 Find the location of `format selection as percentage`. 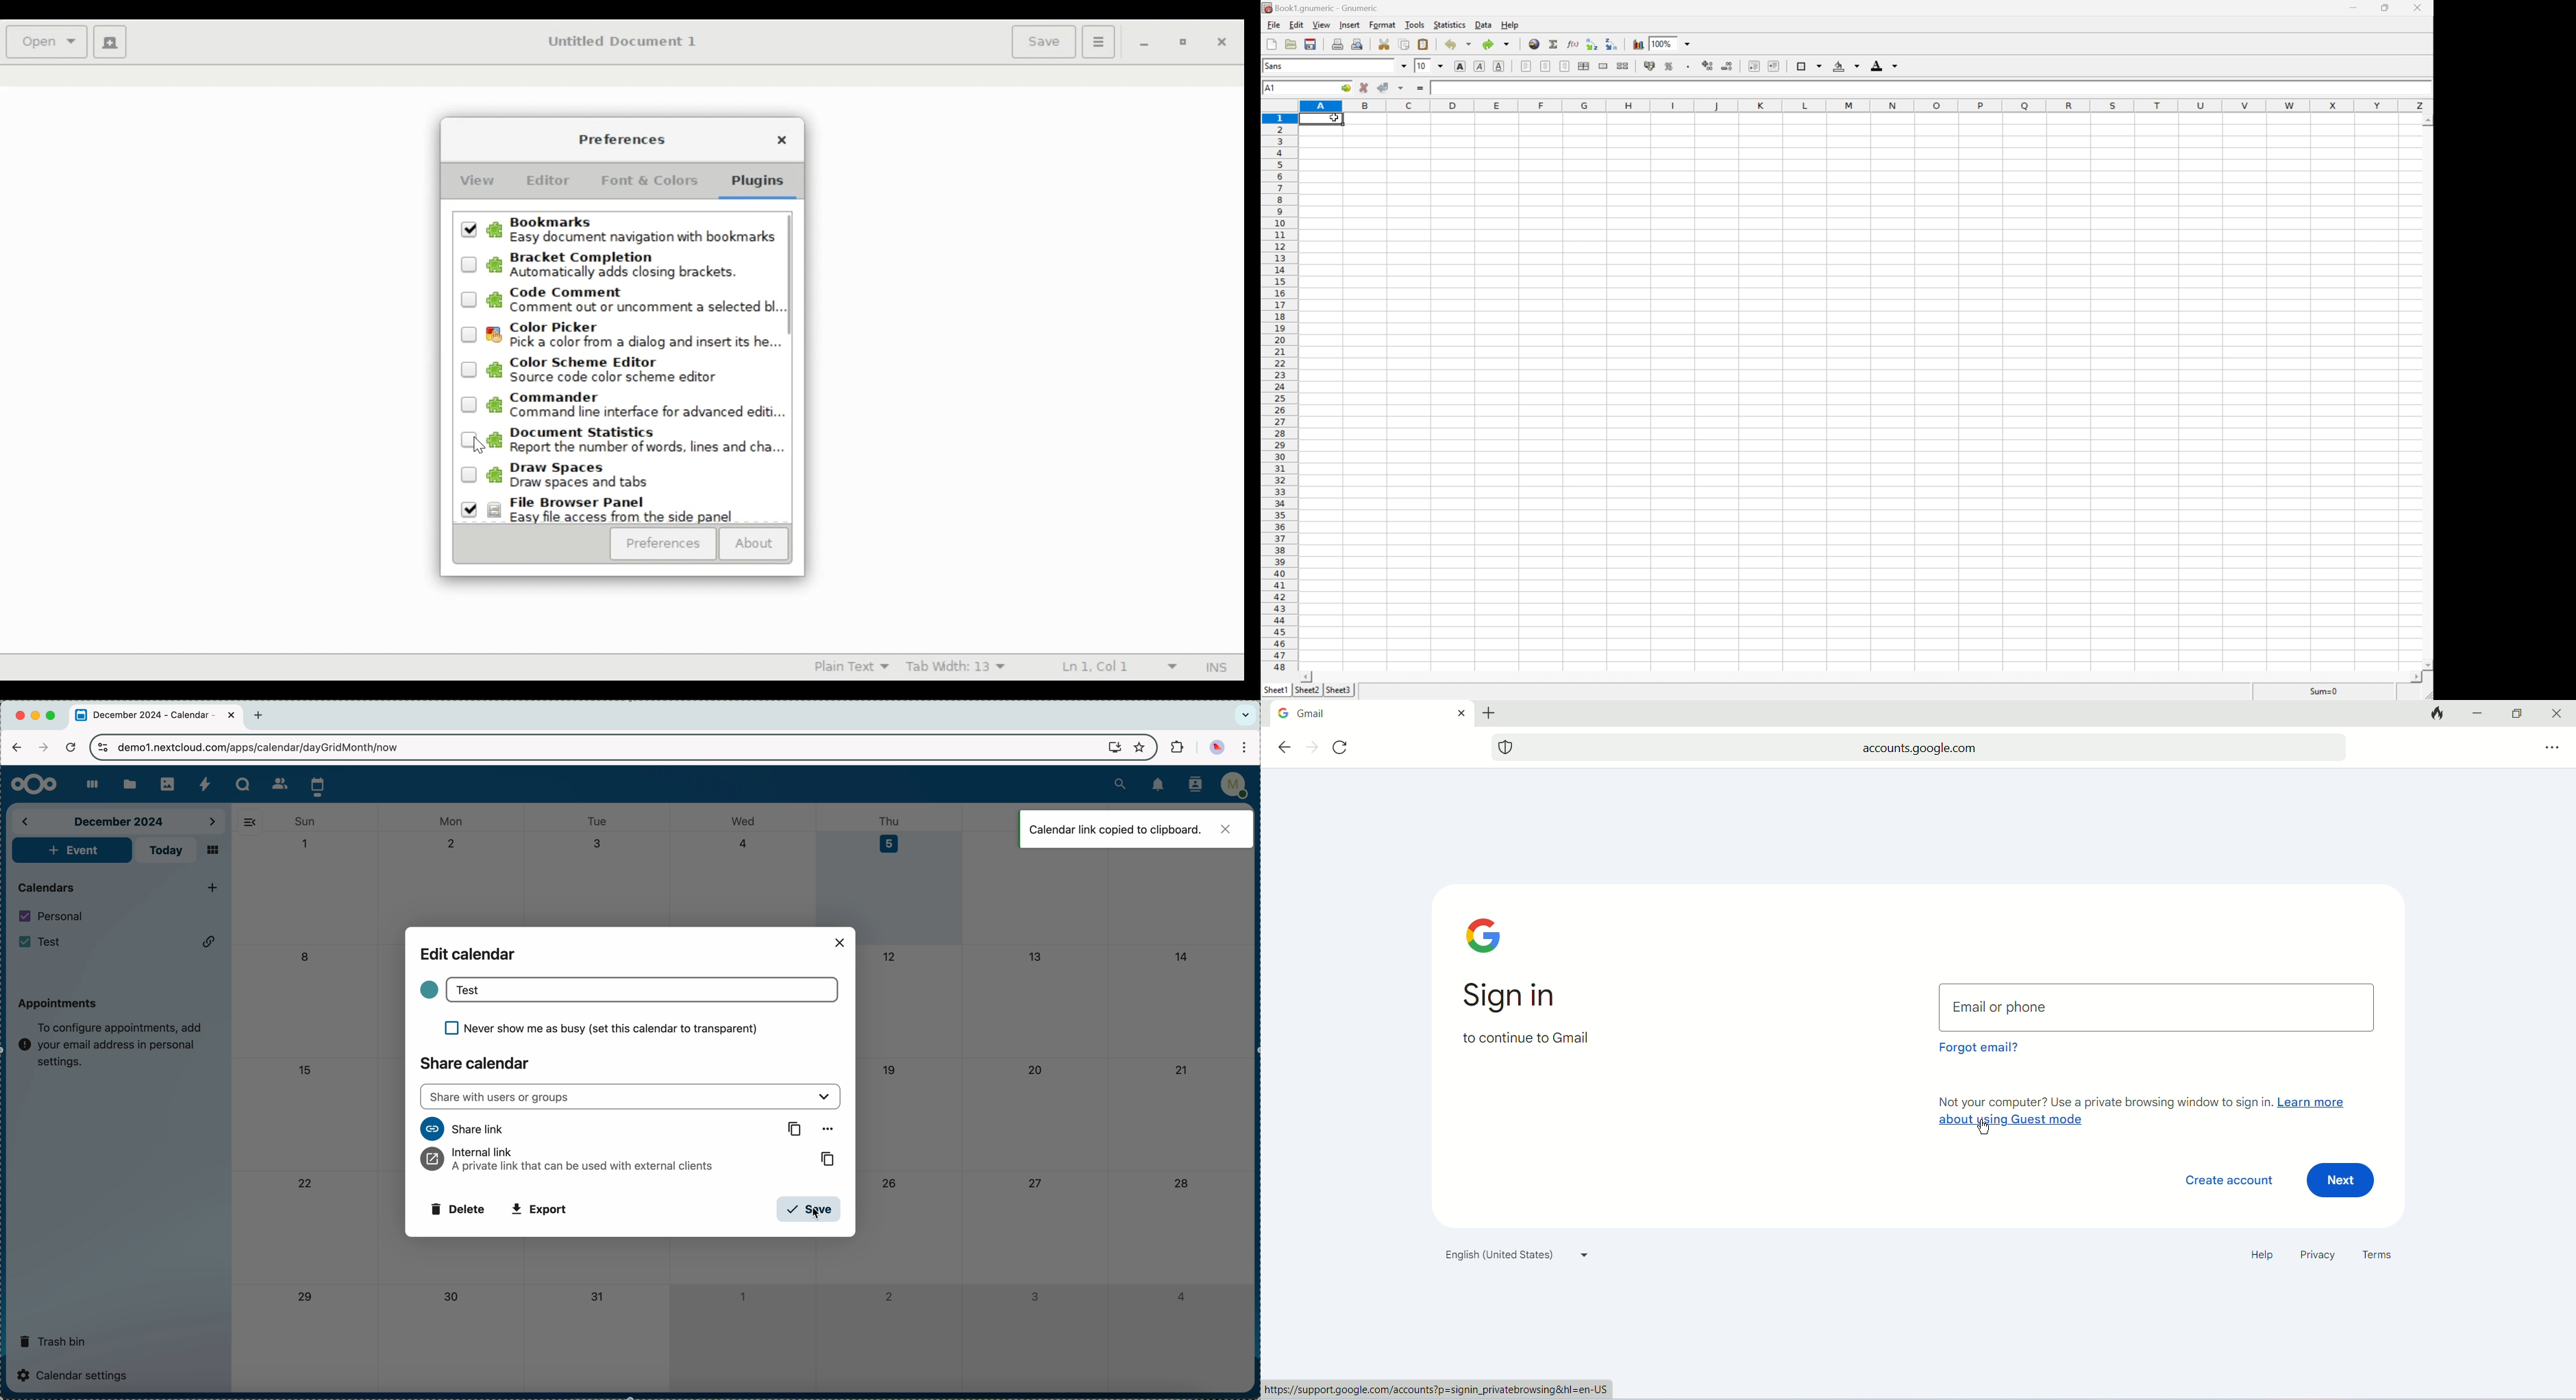

format selection as percentage is located at coordinates (1670, 66).